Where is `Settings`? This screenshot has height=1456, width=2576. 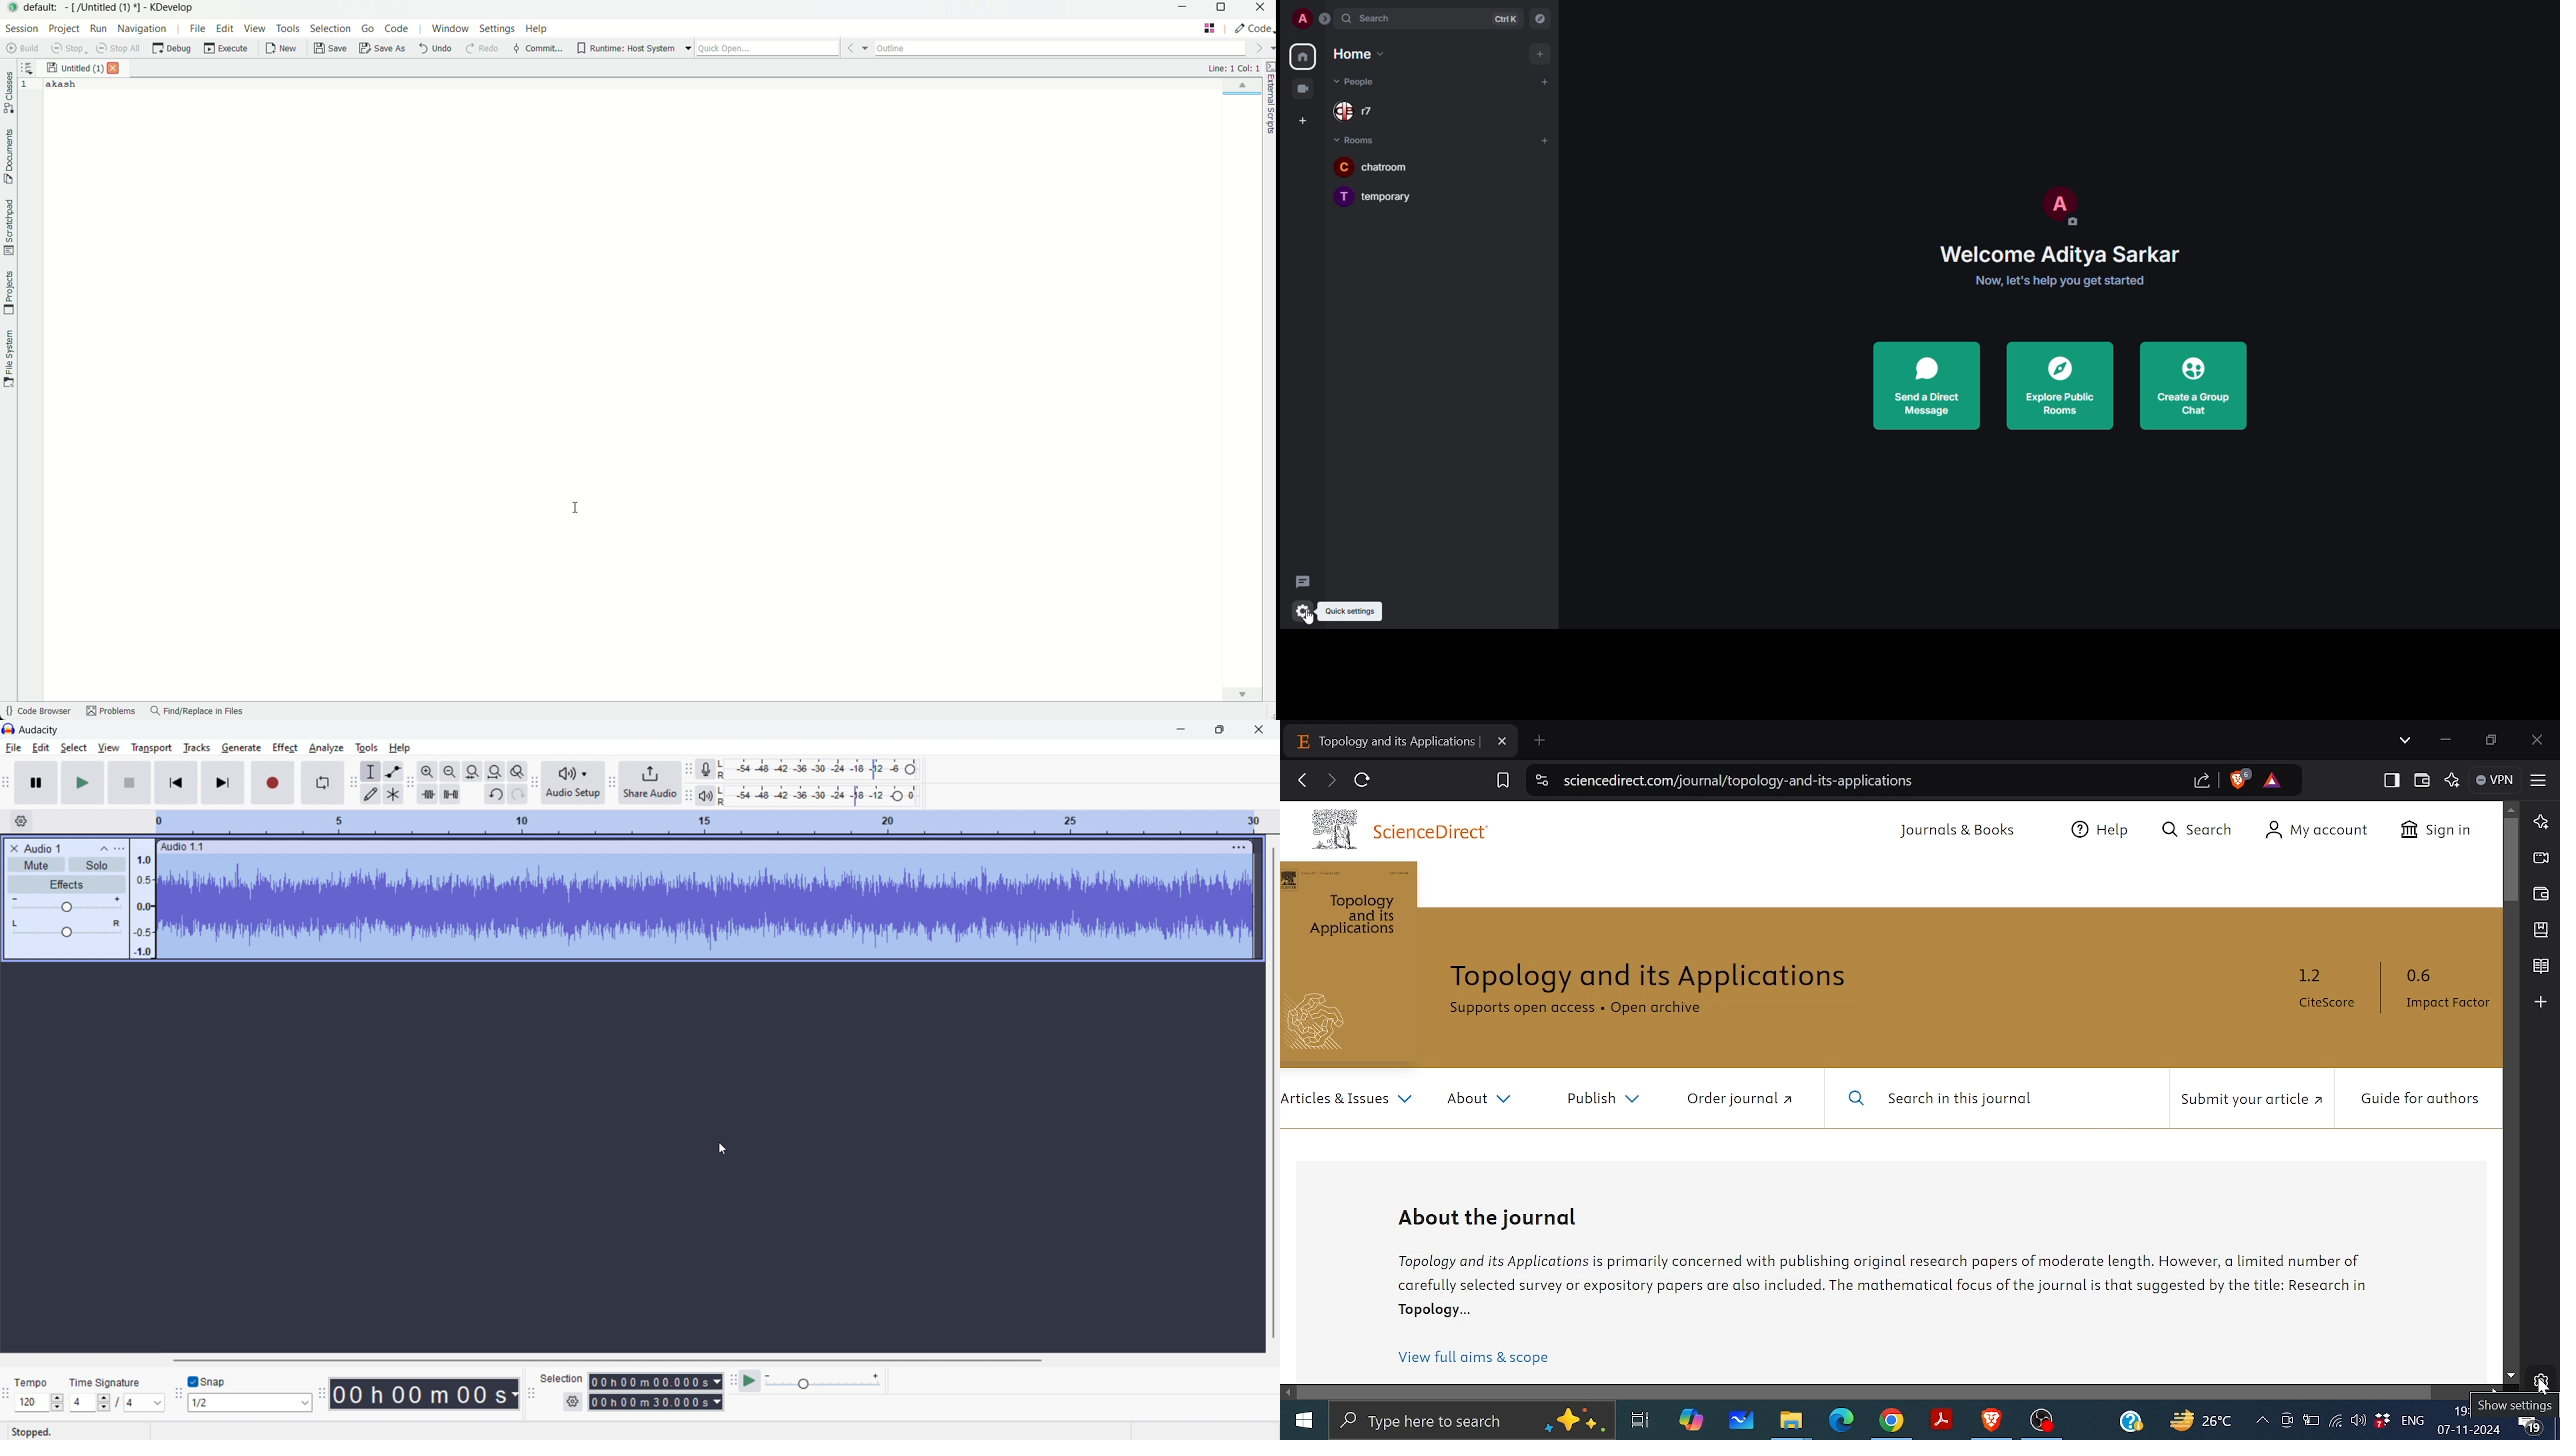 Settings is located at coordinates (2540, 1382).